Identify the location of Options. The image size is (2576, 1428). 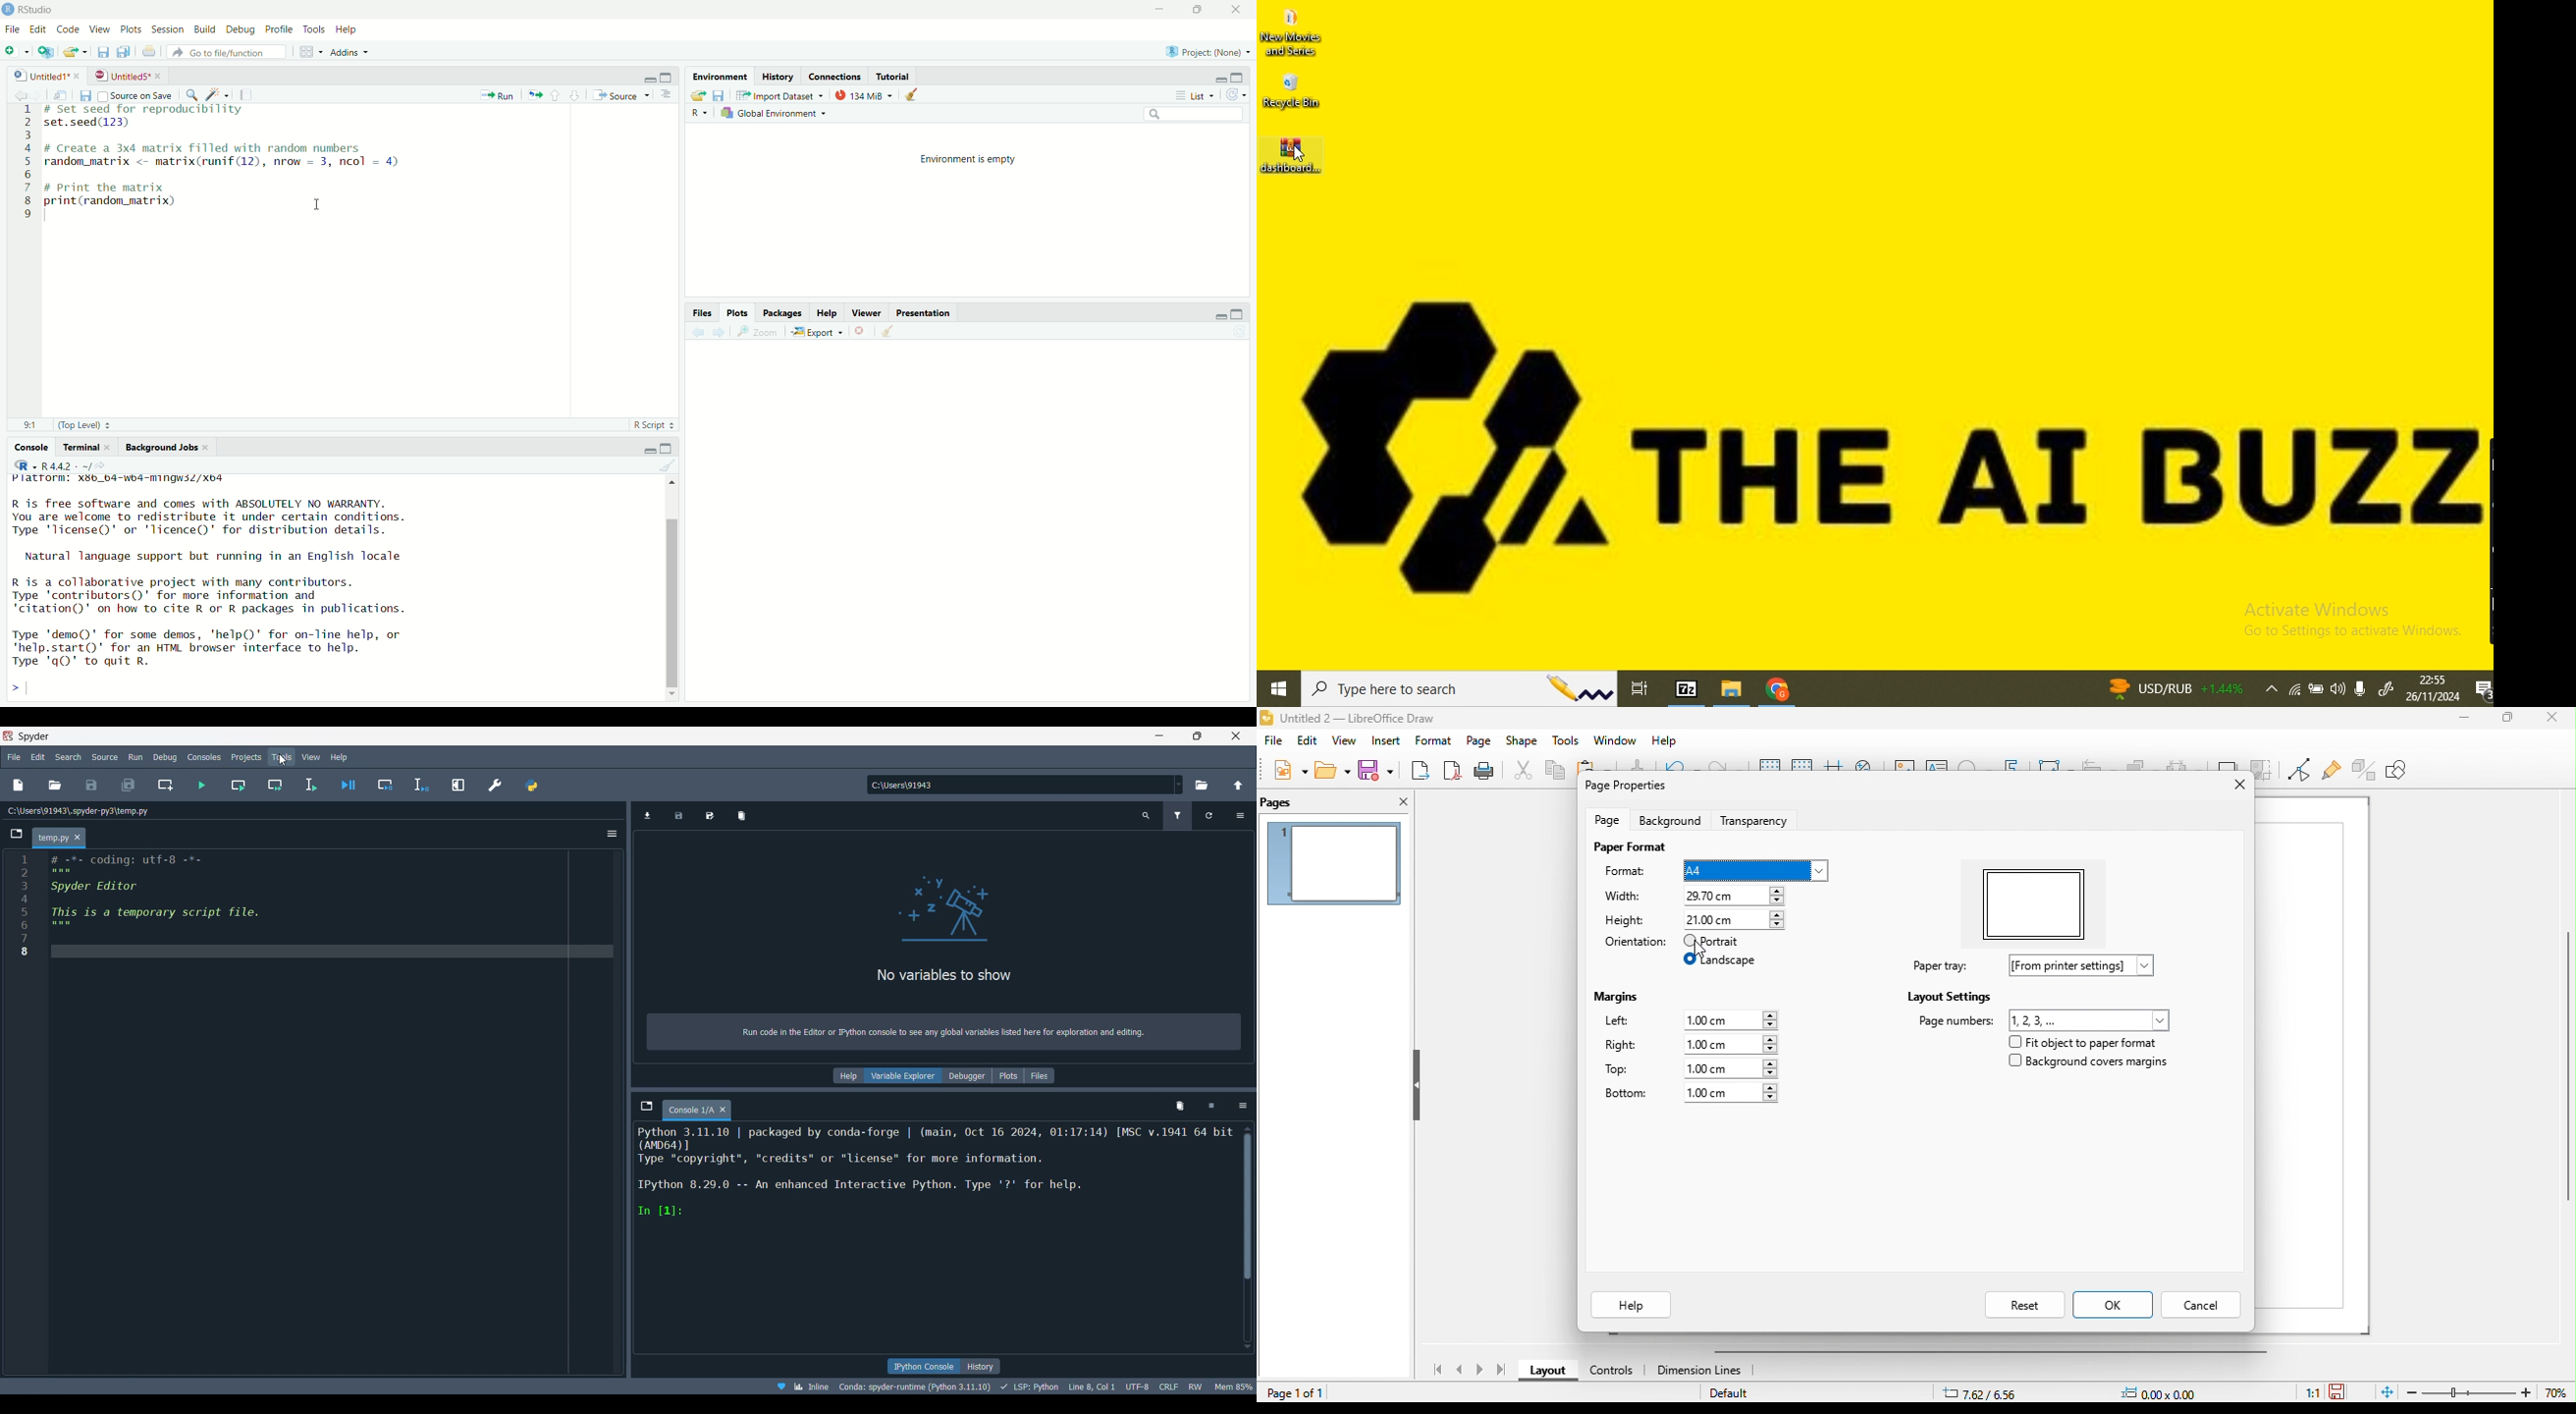
(1240, 816).